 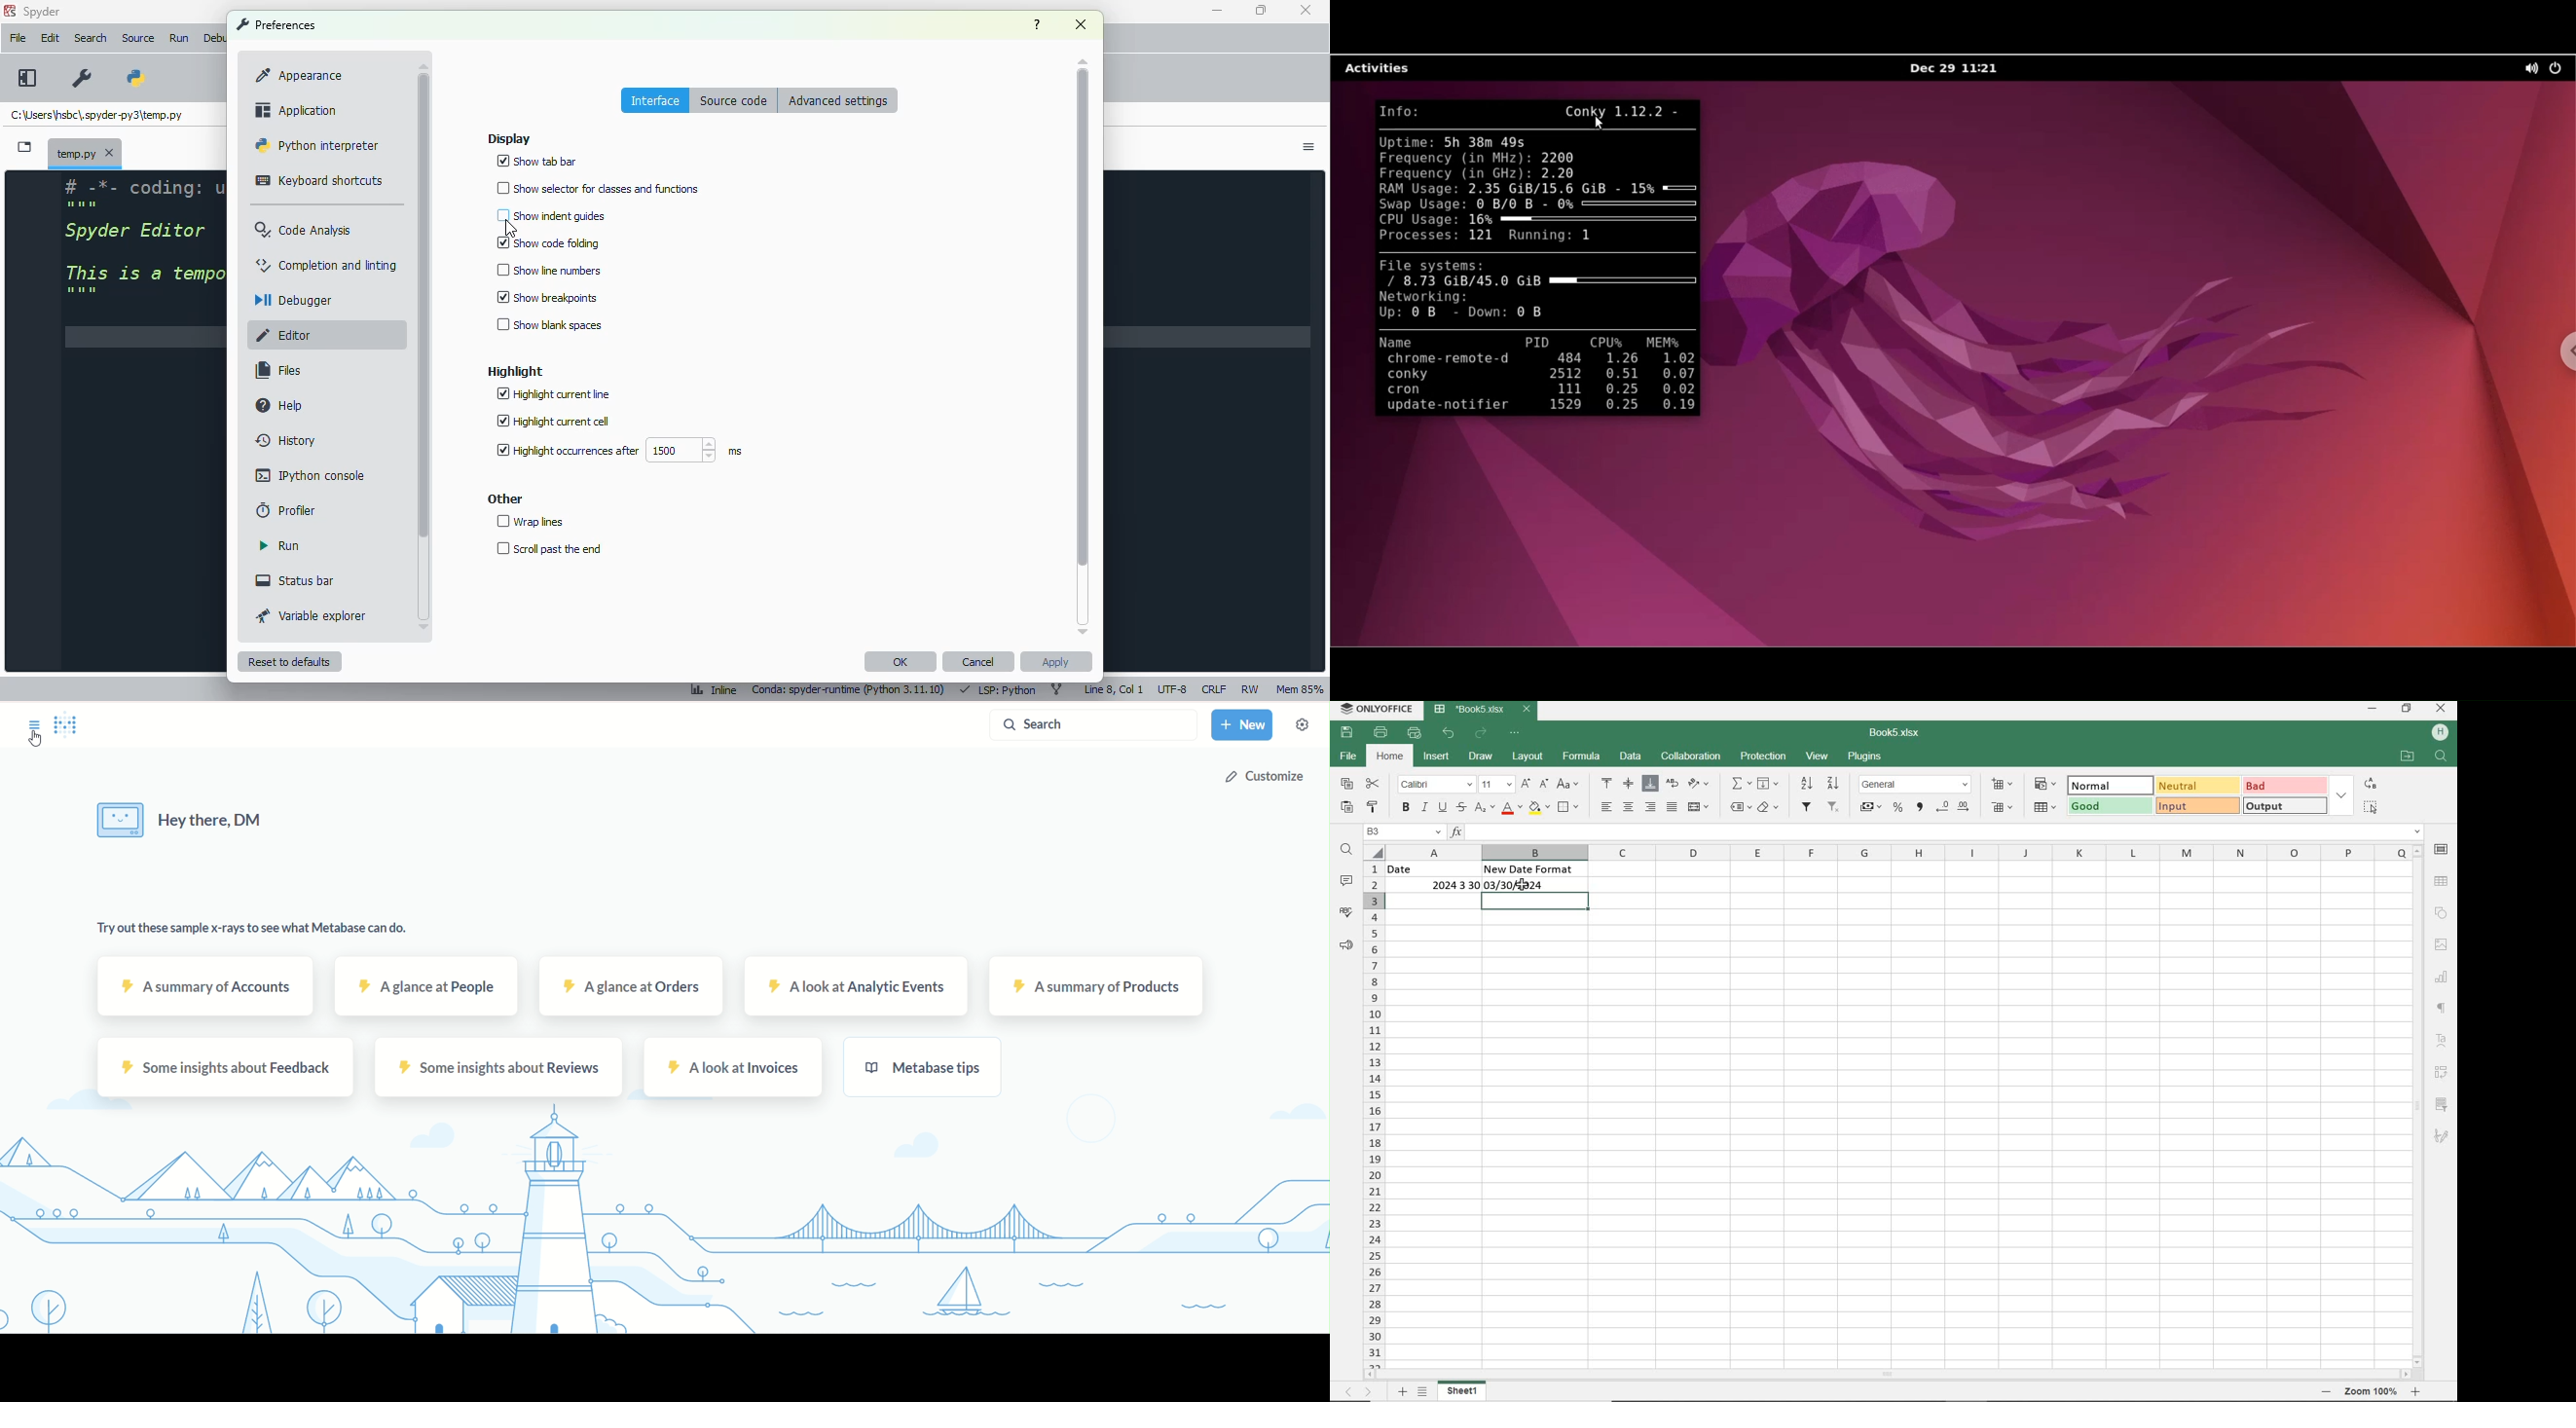 I want to click on browse tabs, so click(x=25, y=147).